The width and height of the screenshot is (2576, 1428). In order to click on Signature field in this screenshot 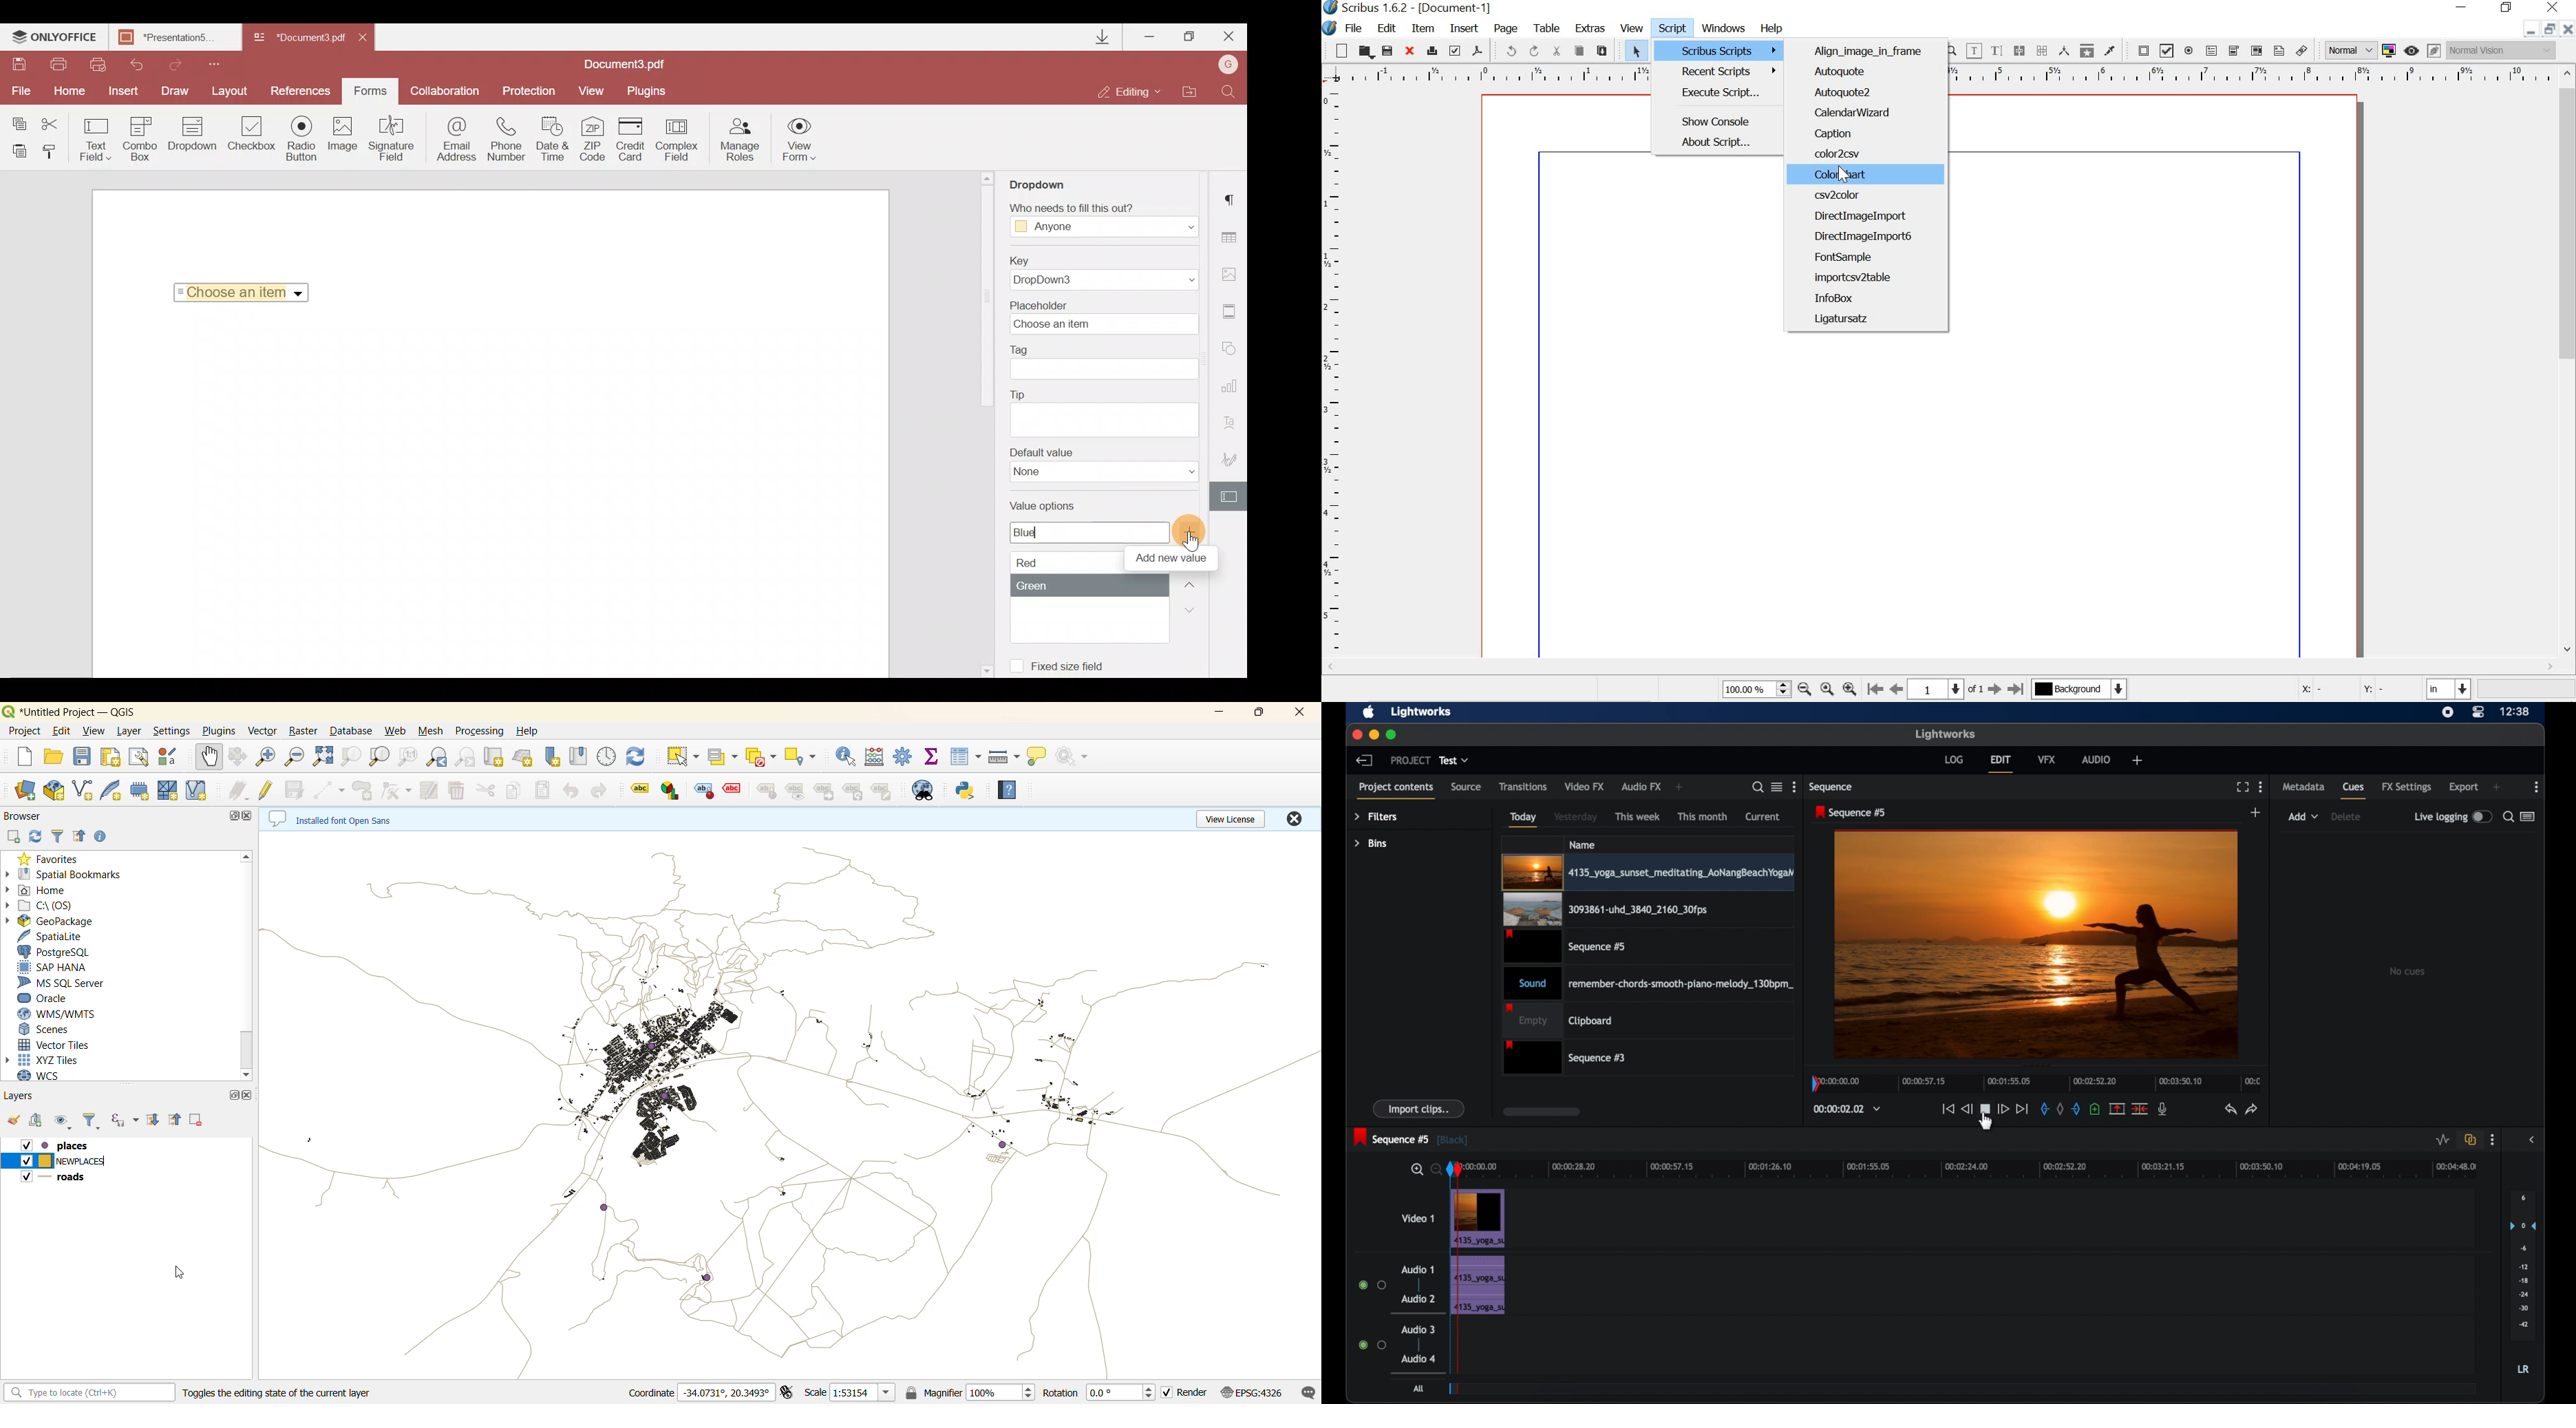, I will do `click(393, 141)`.